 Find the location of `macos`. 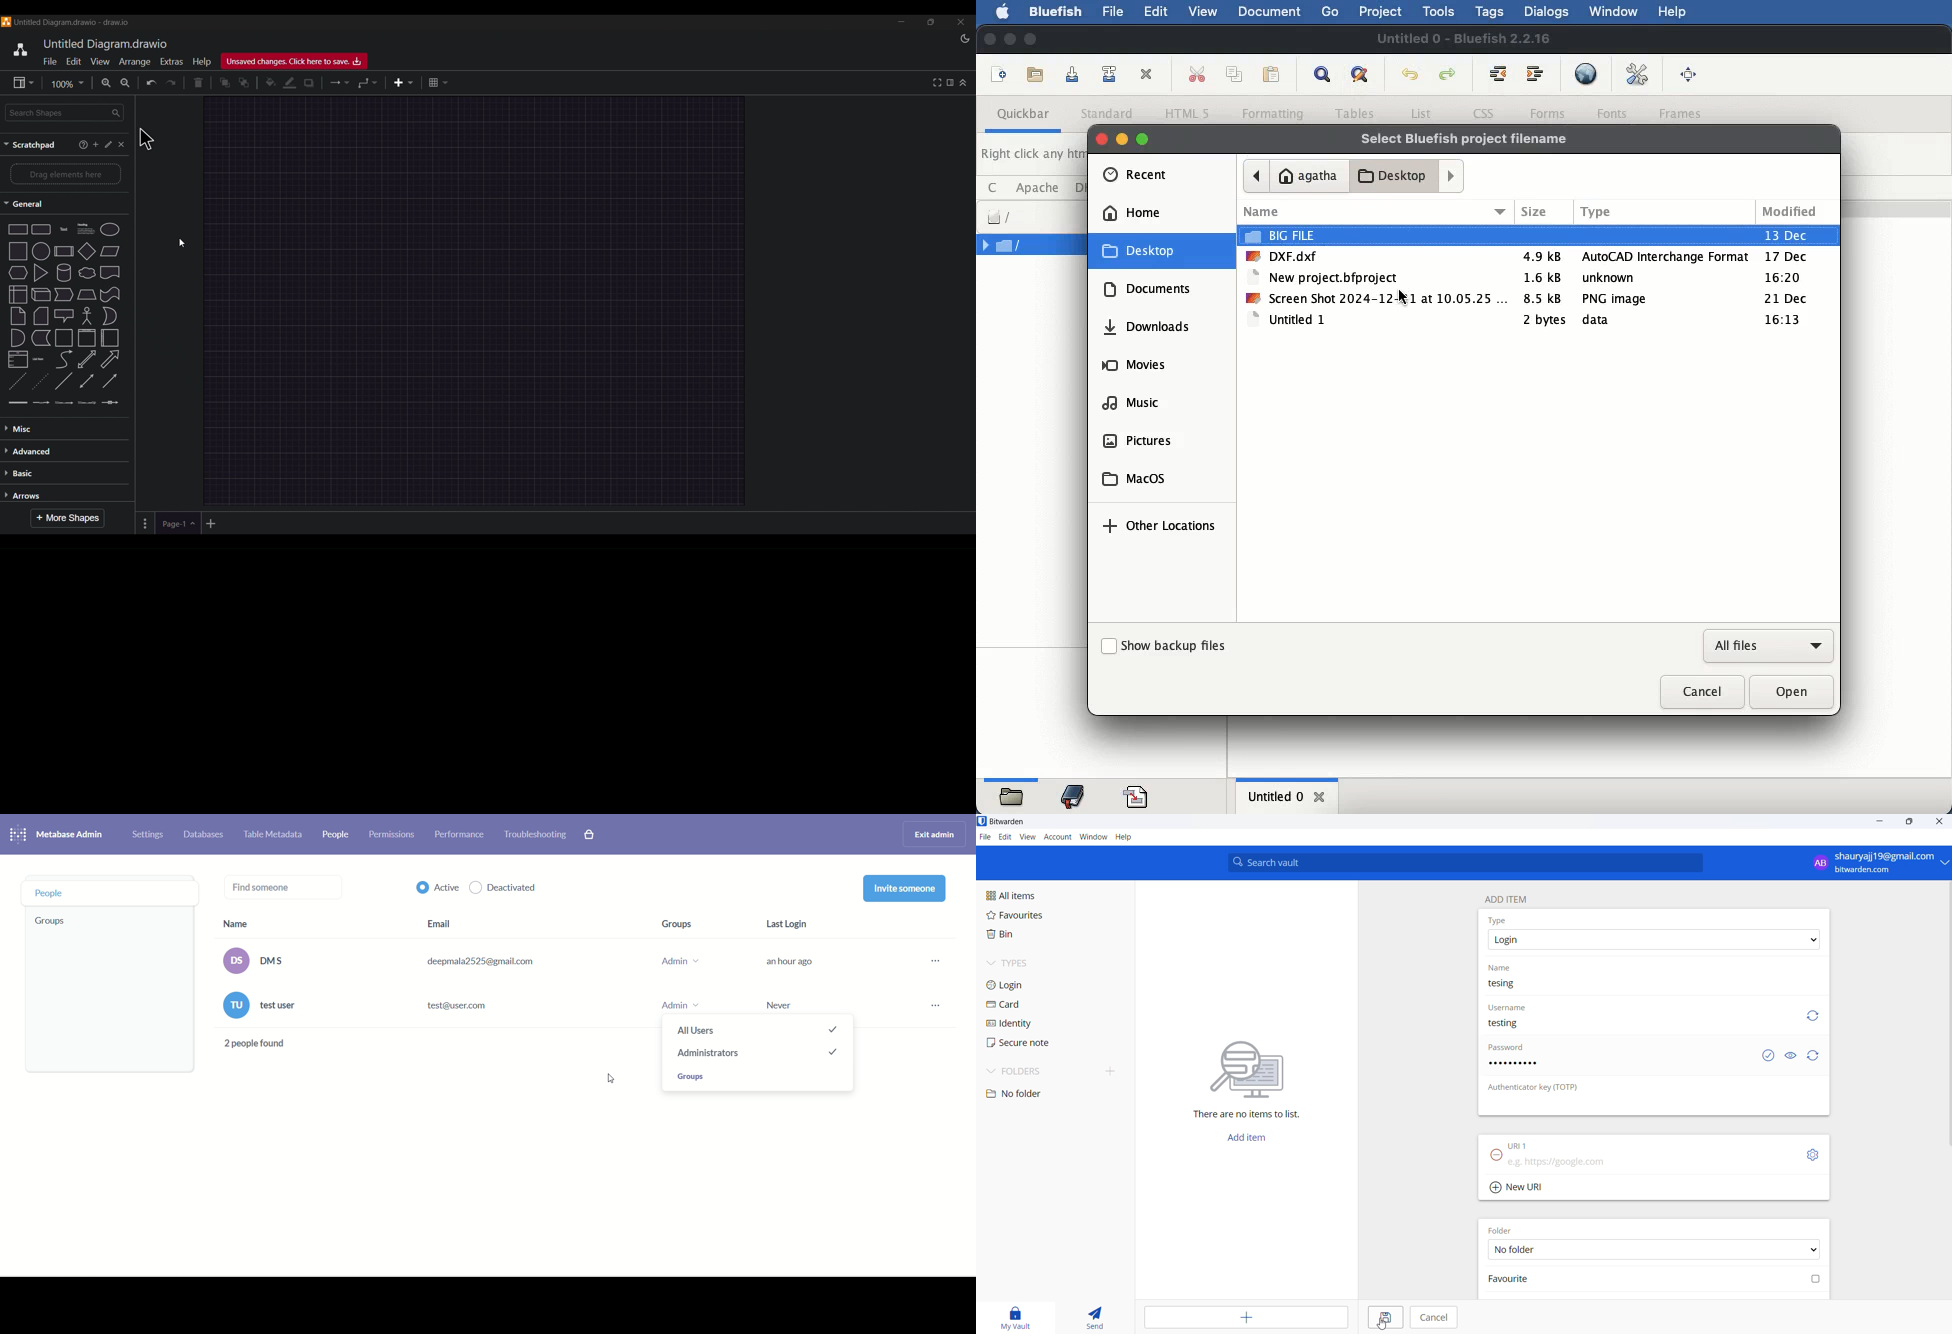

macos is located at coordinates (1134, 478).